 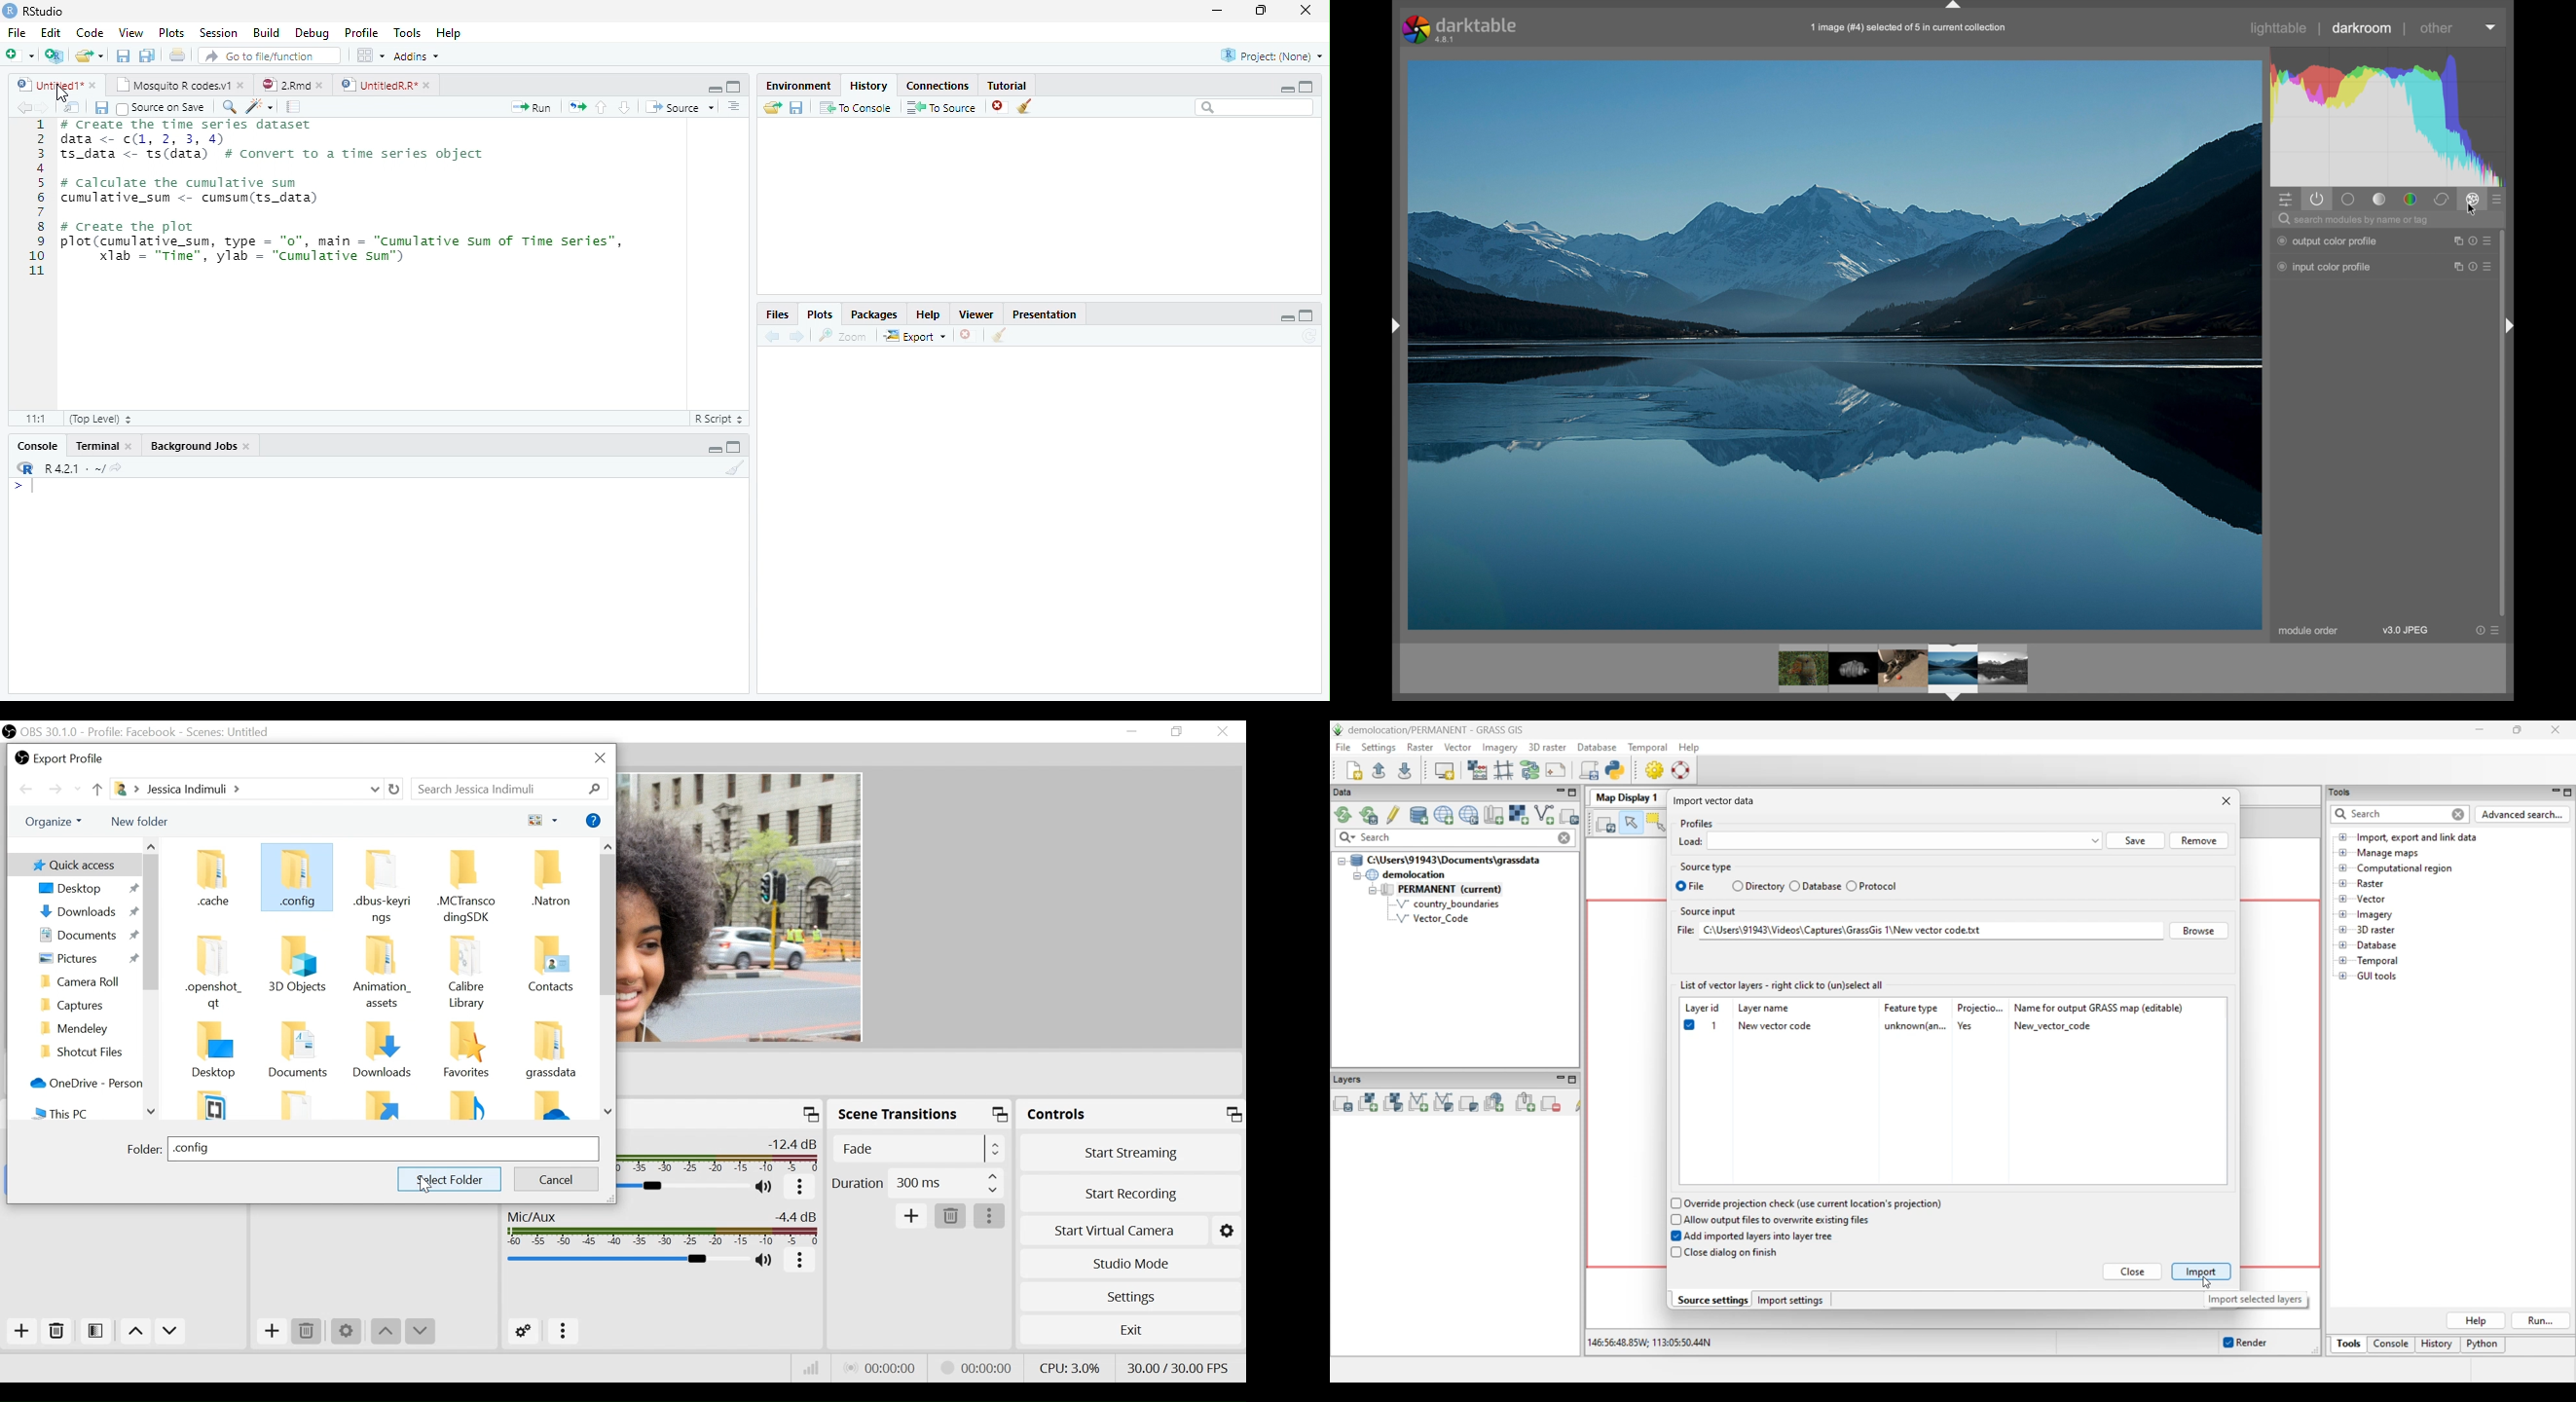 What do you see at coordinates (2347, 199) in the screenshot?
I see `tone` at bounding box center [2347, 199].